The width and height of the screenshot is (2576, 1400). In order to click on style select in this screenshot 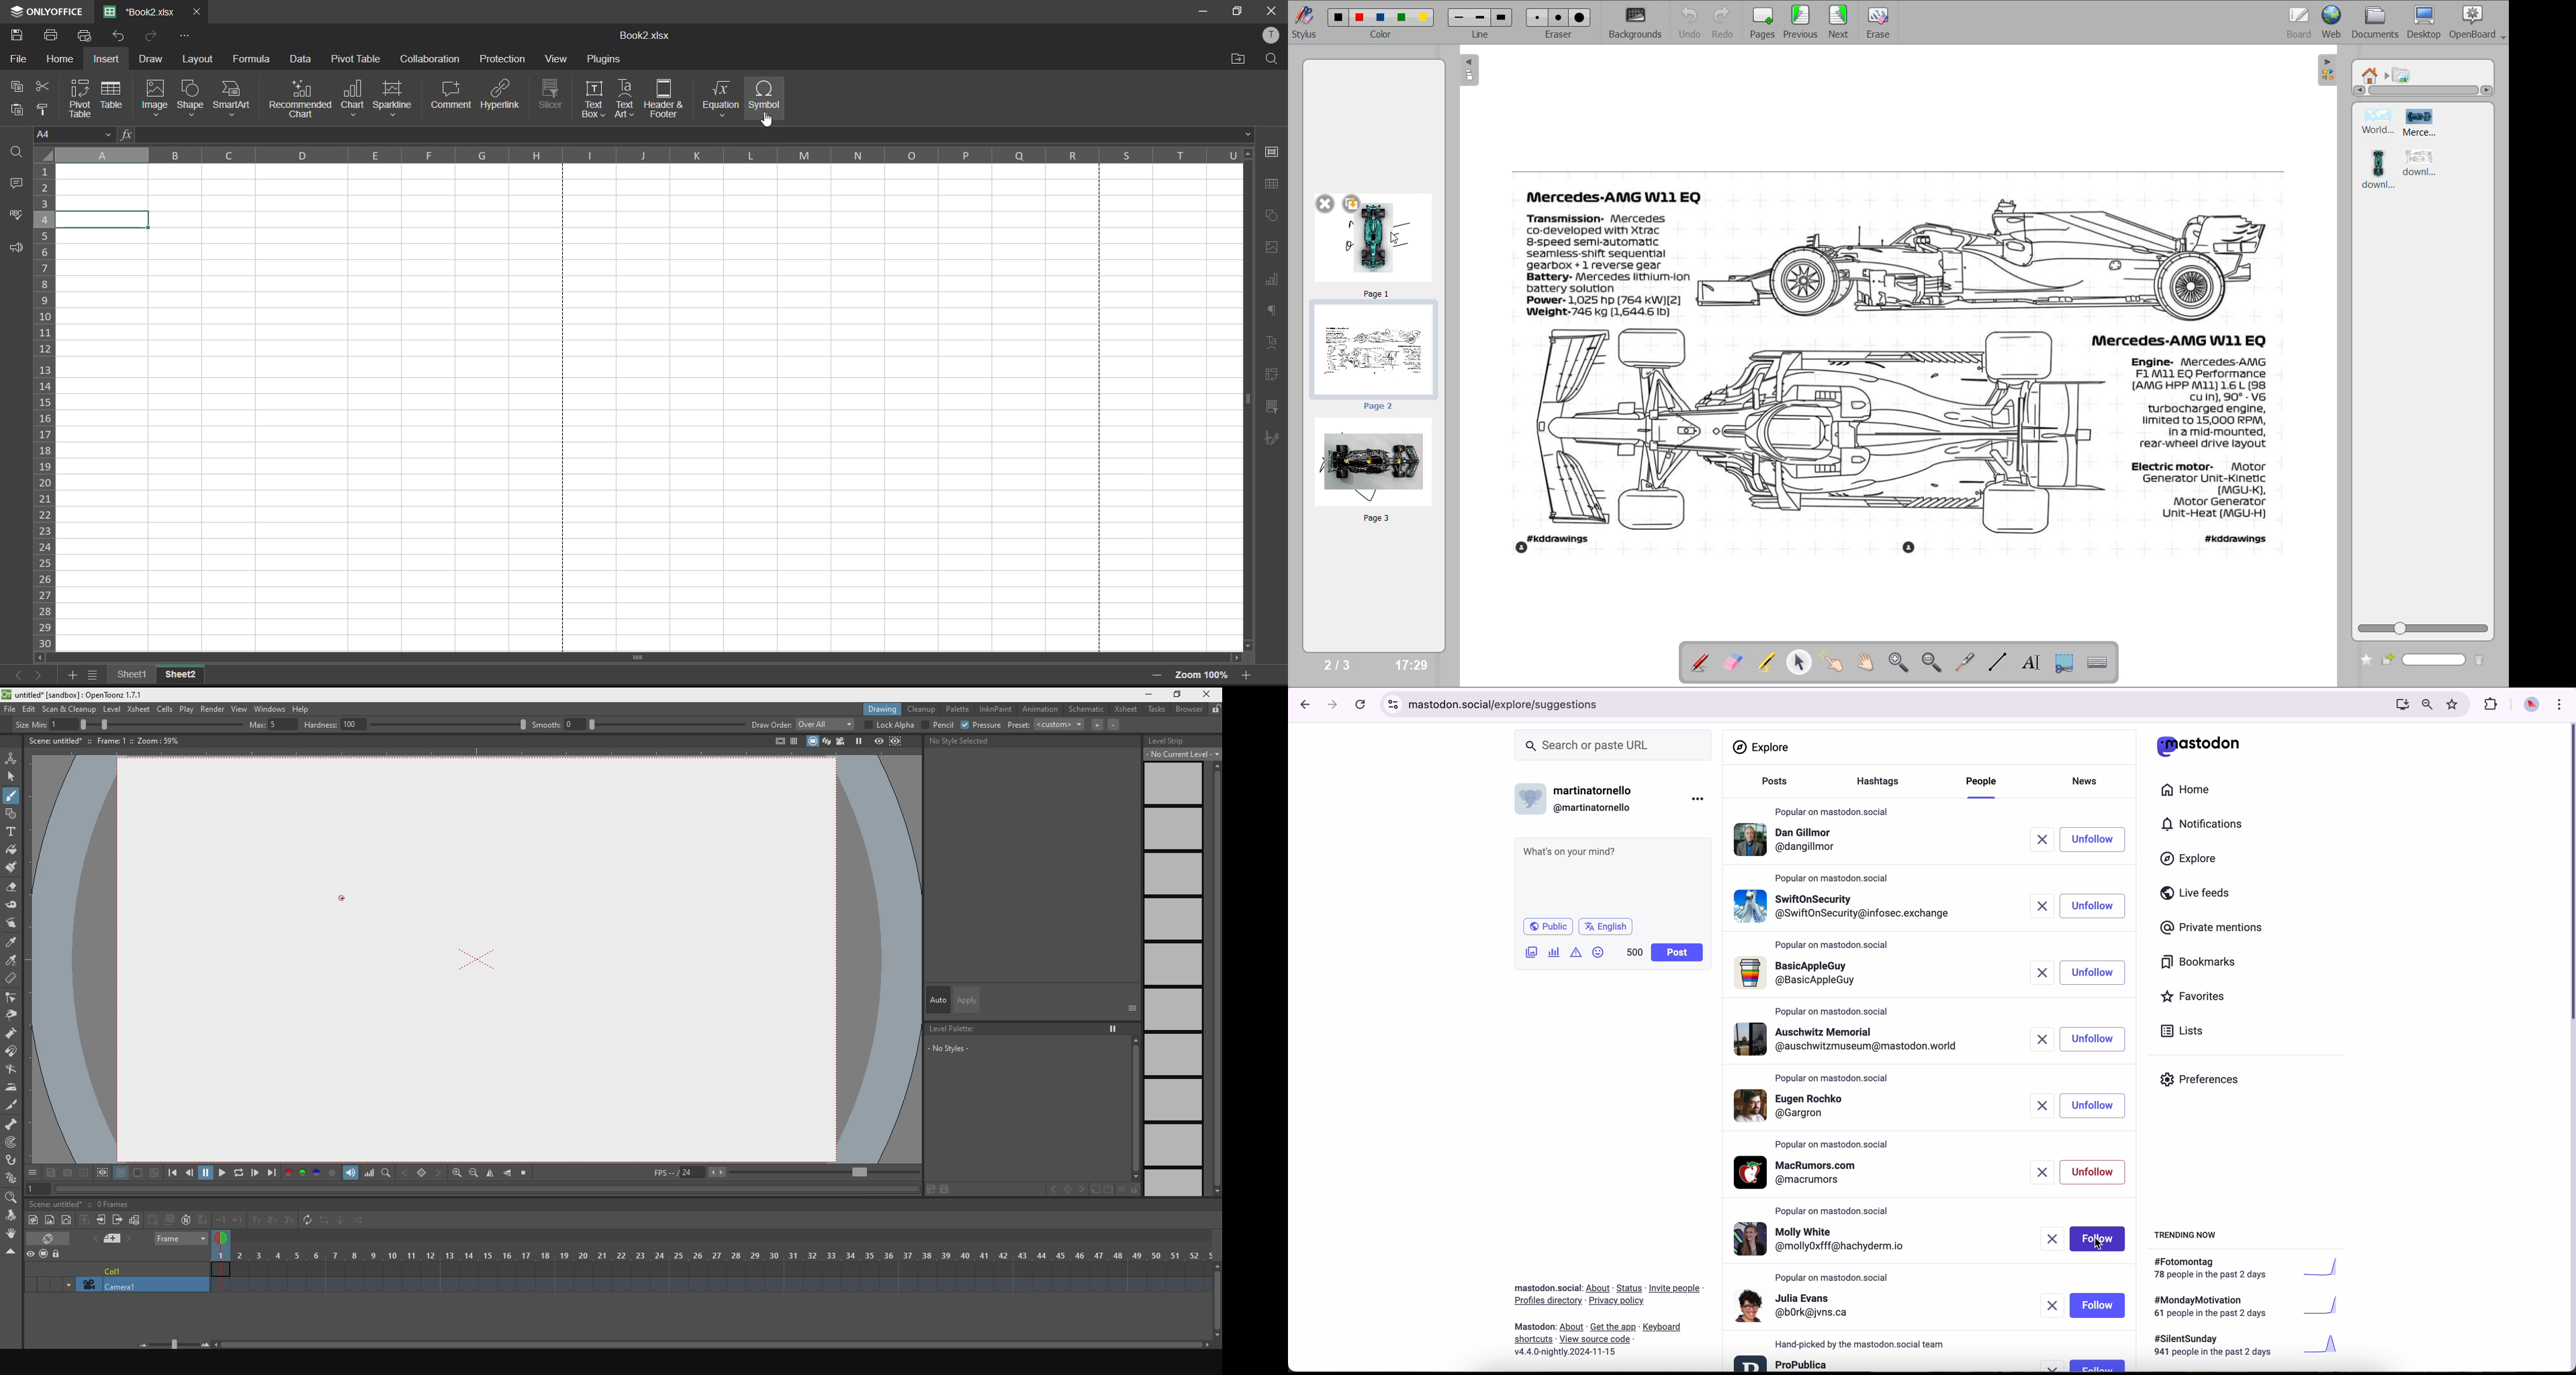, I will do `click(12, 944)`.